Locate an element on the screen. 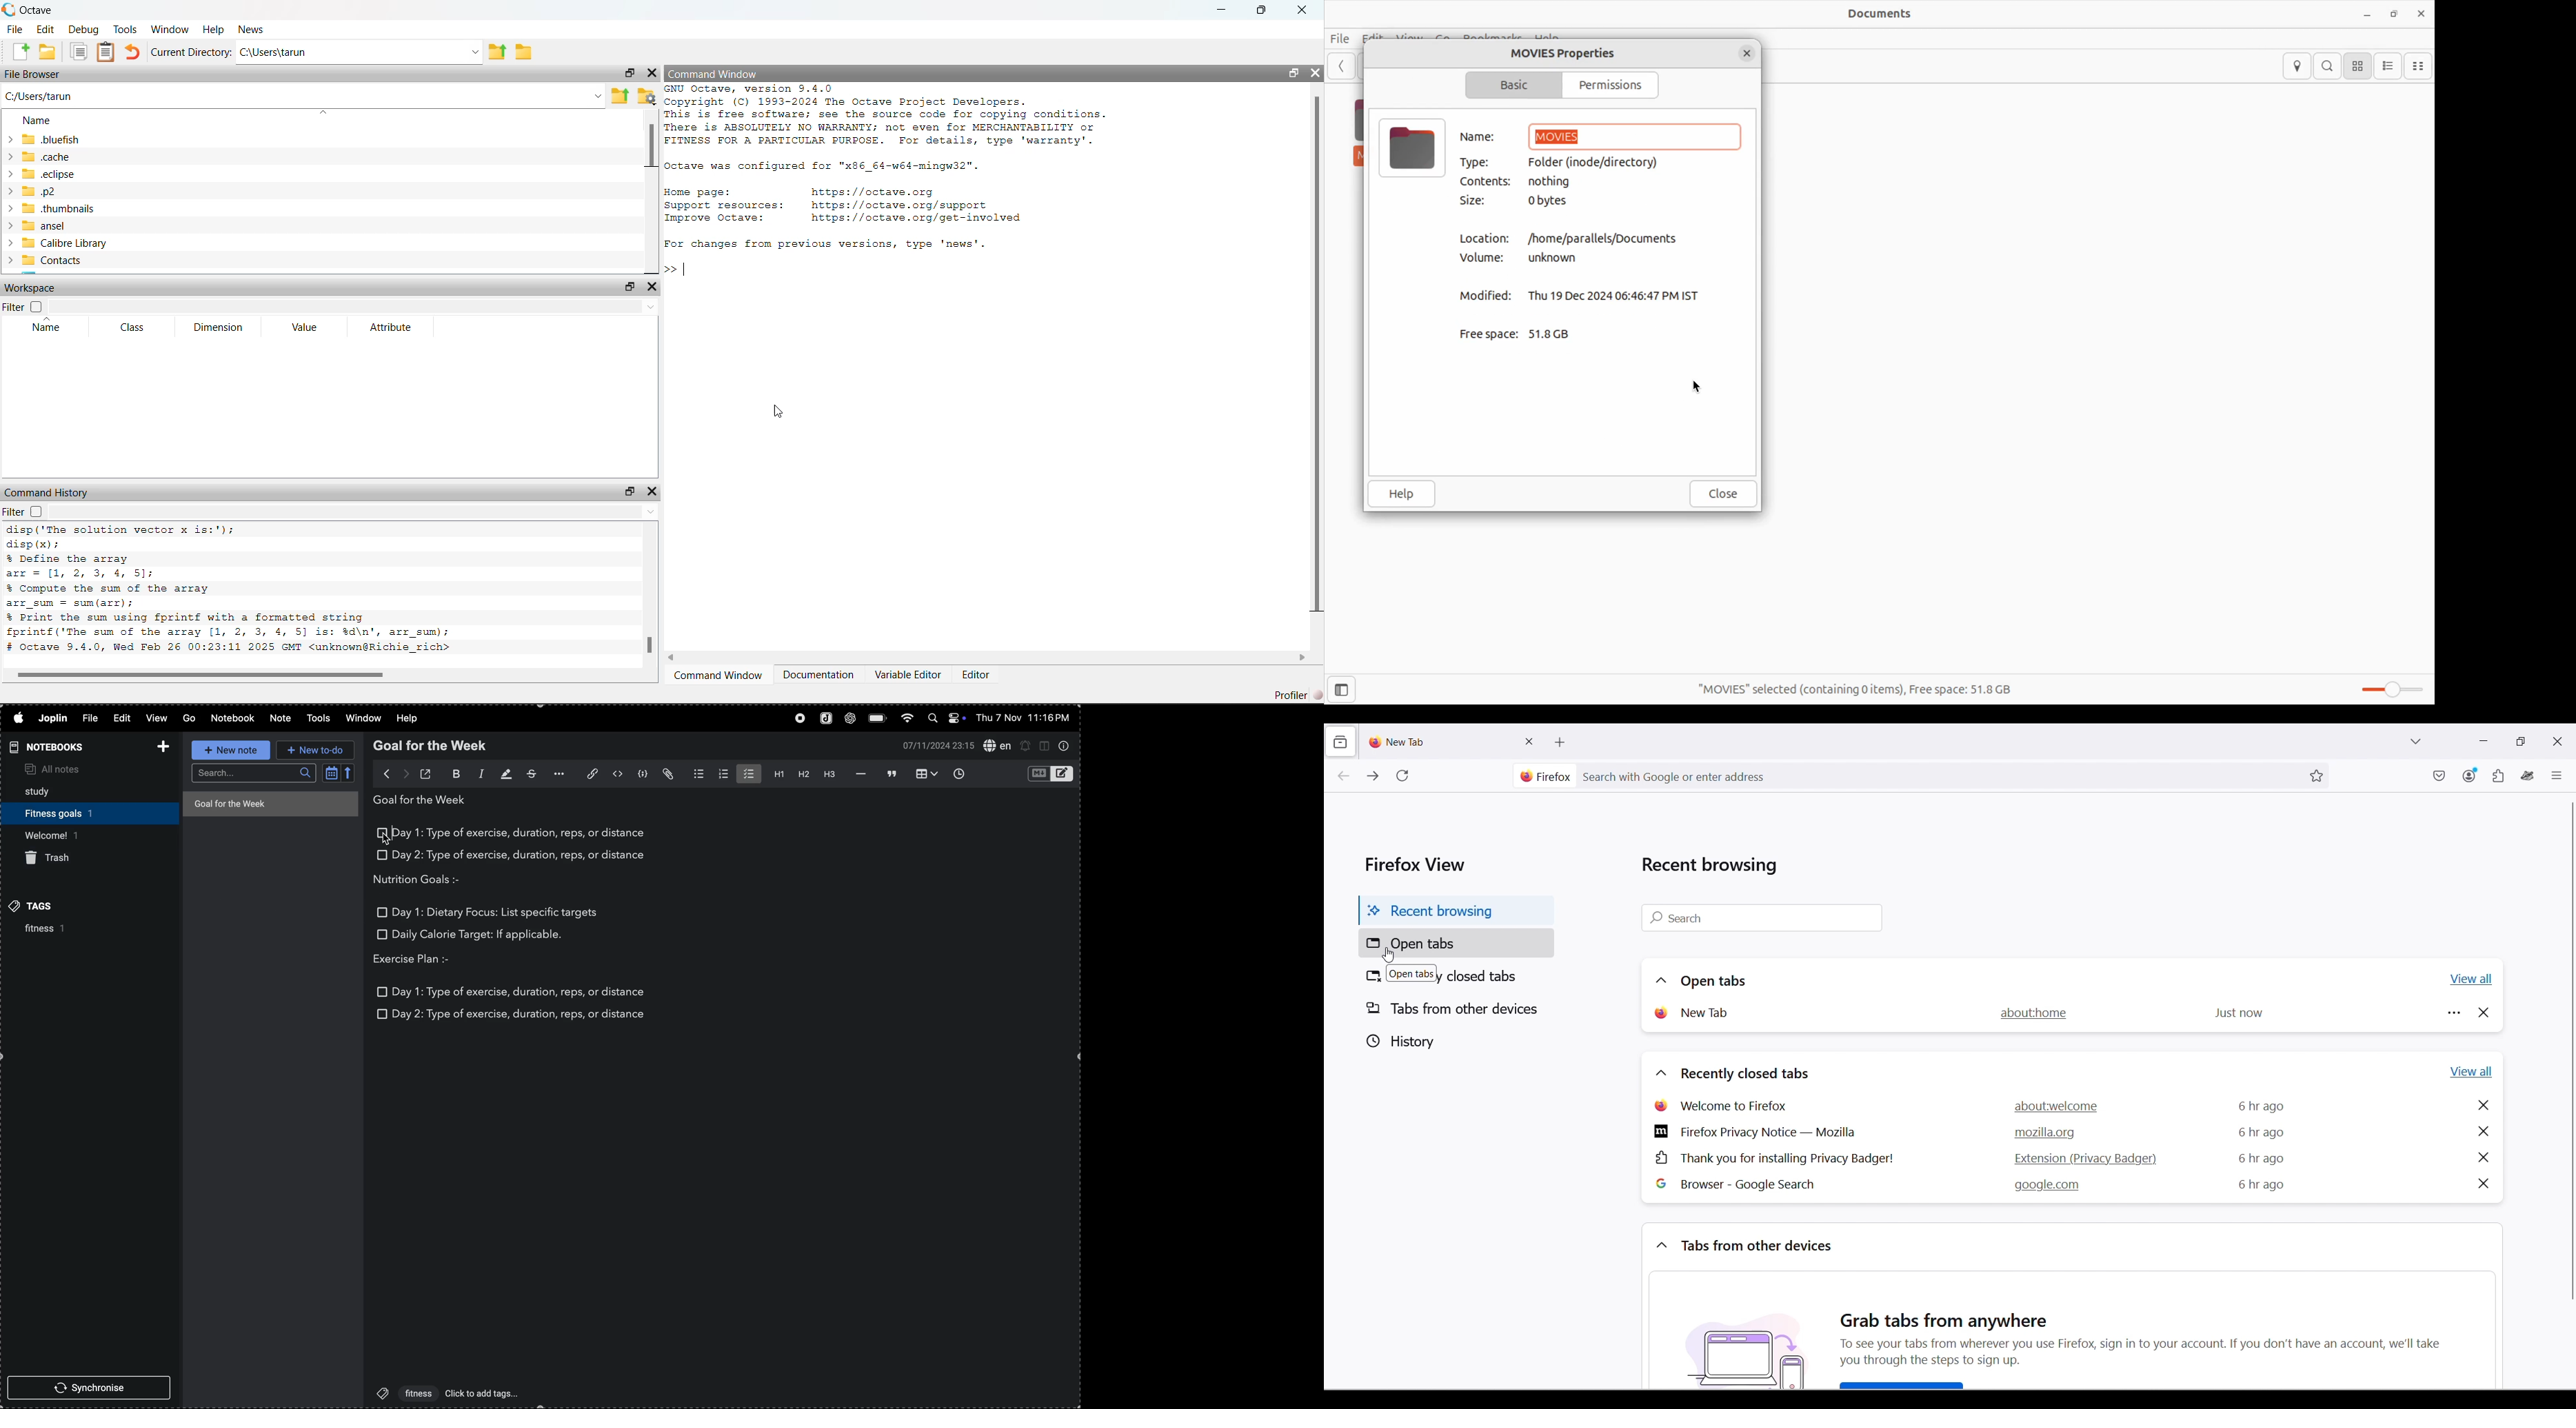  joplin is located at coordinates (824, 718).